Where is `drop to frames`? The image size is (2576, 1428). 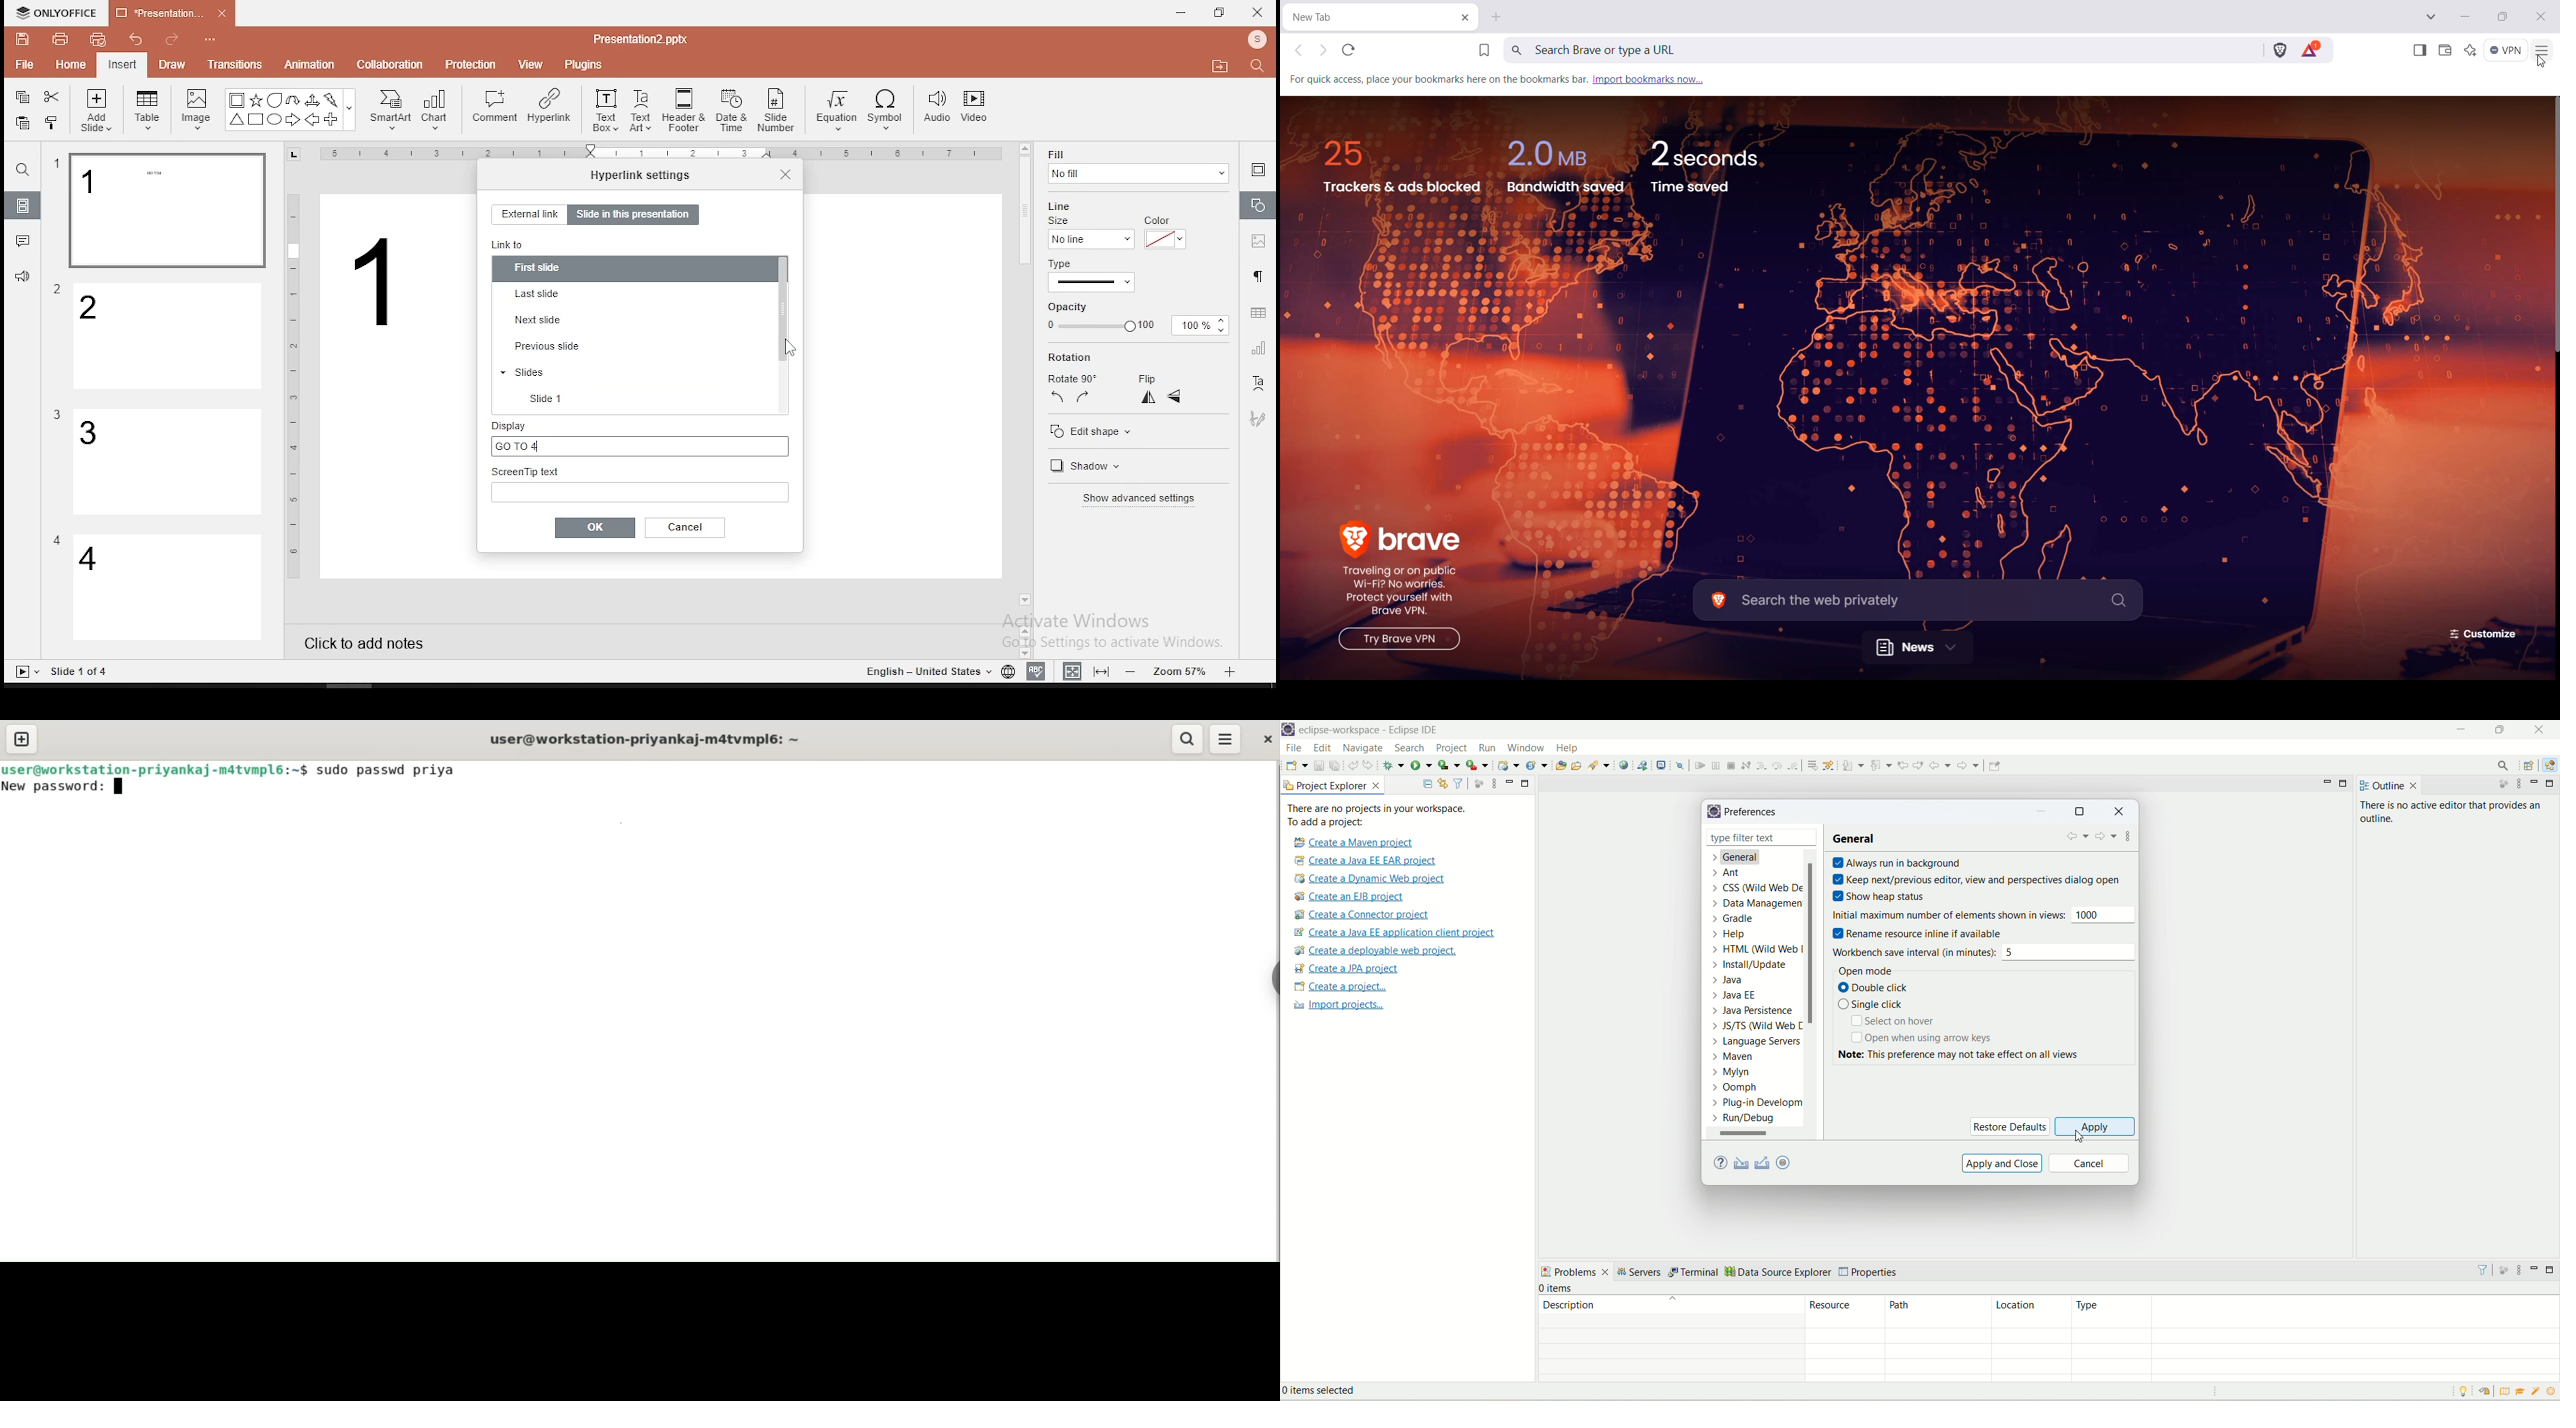
drop to frames is located at coordinates (1810, 765).